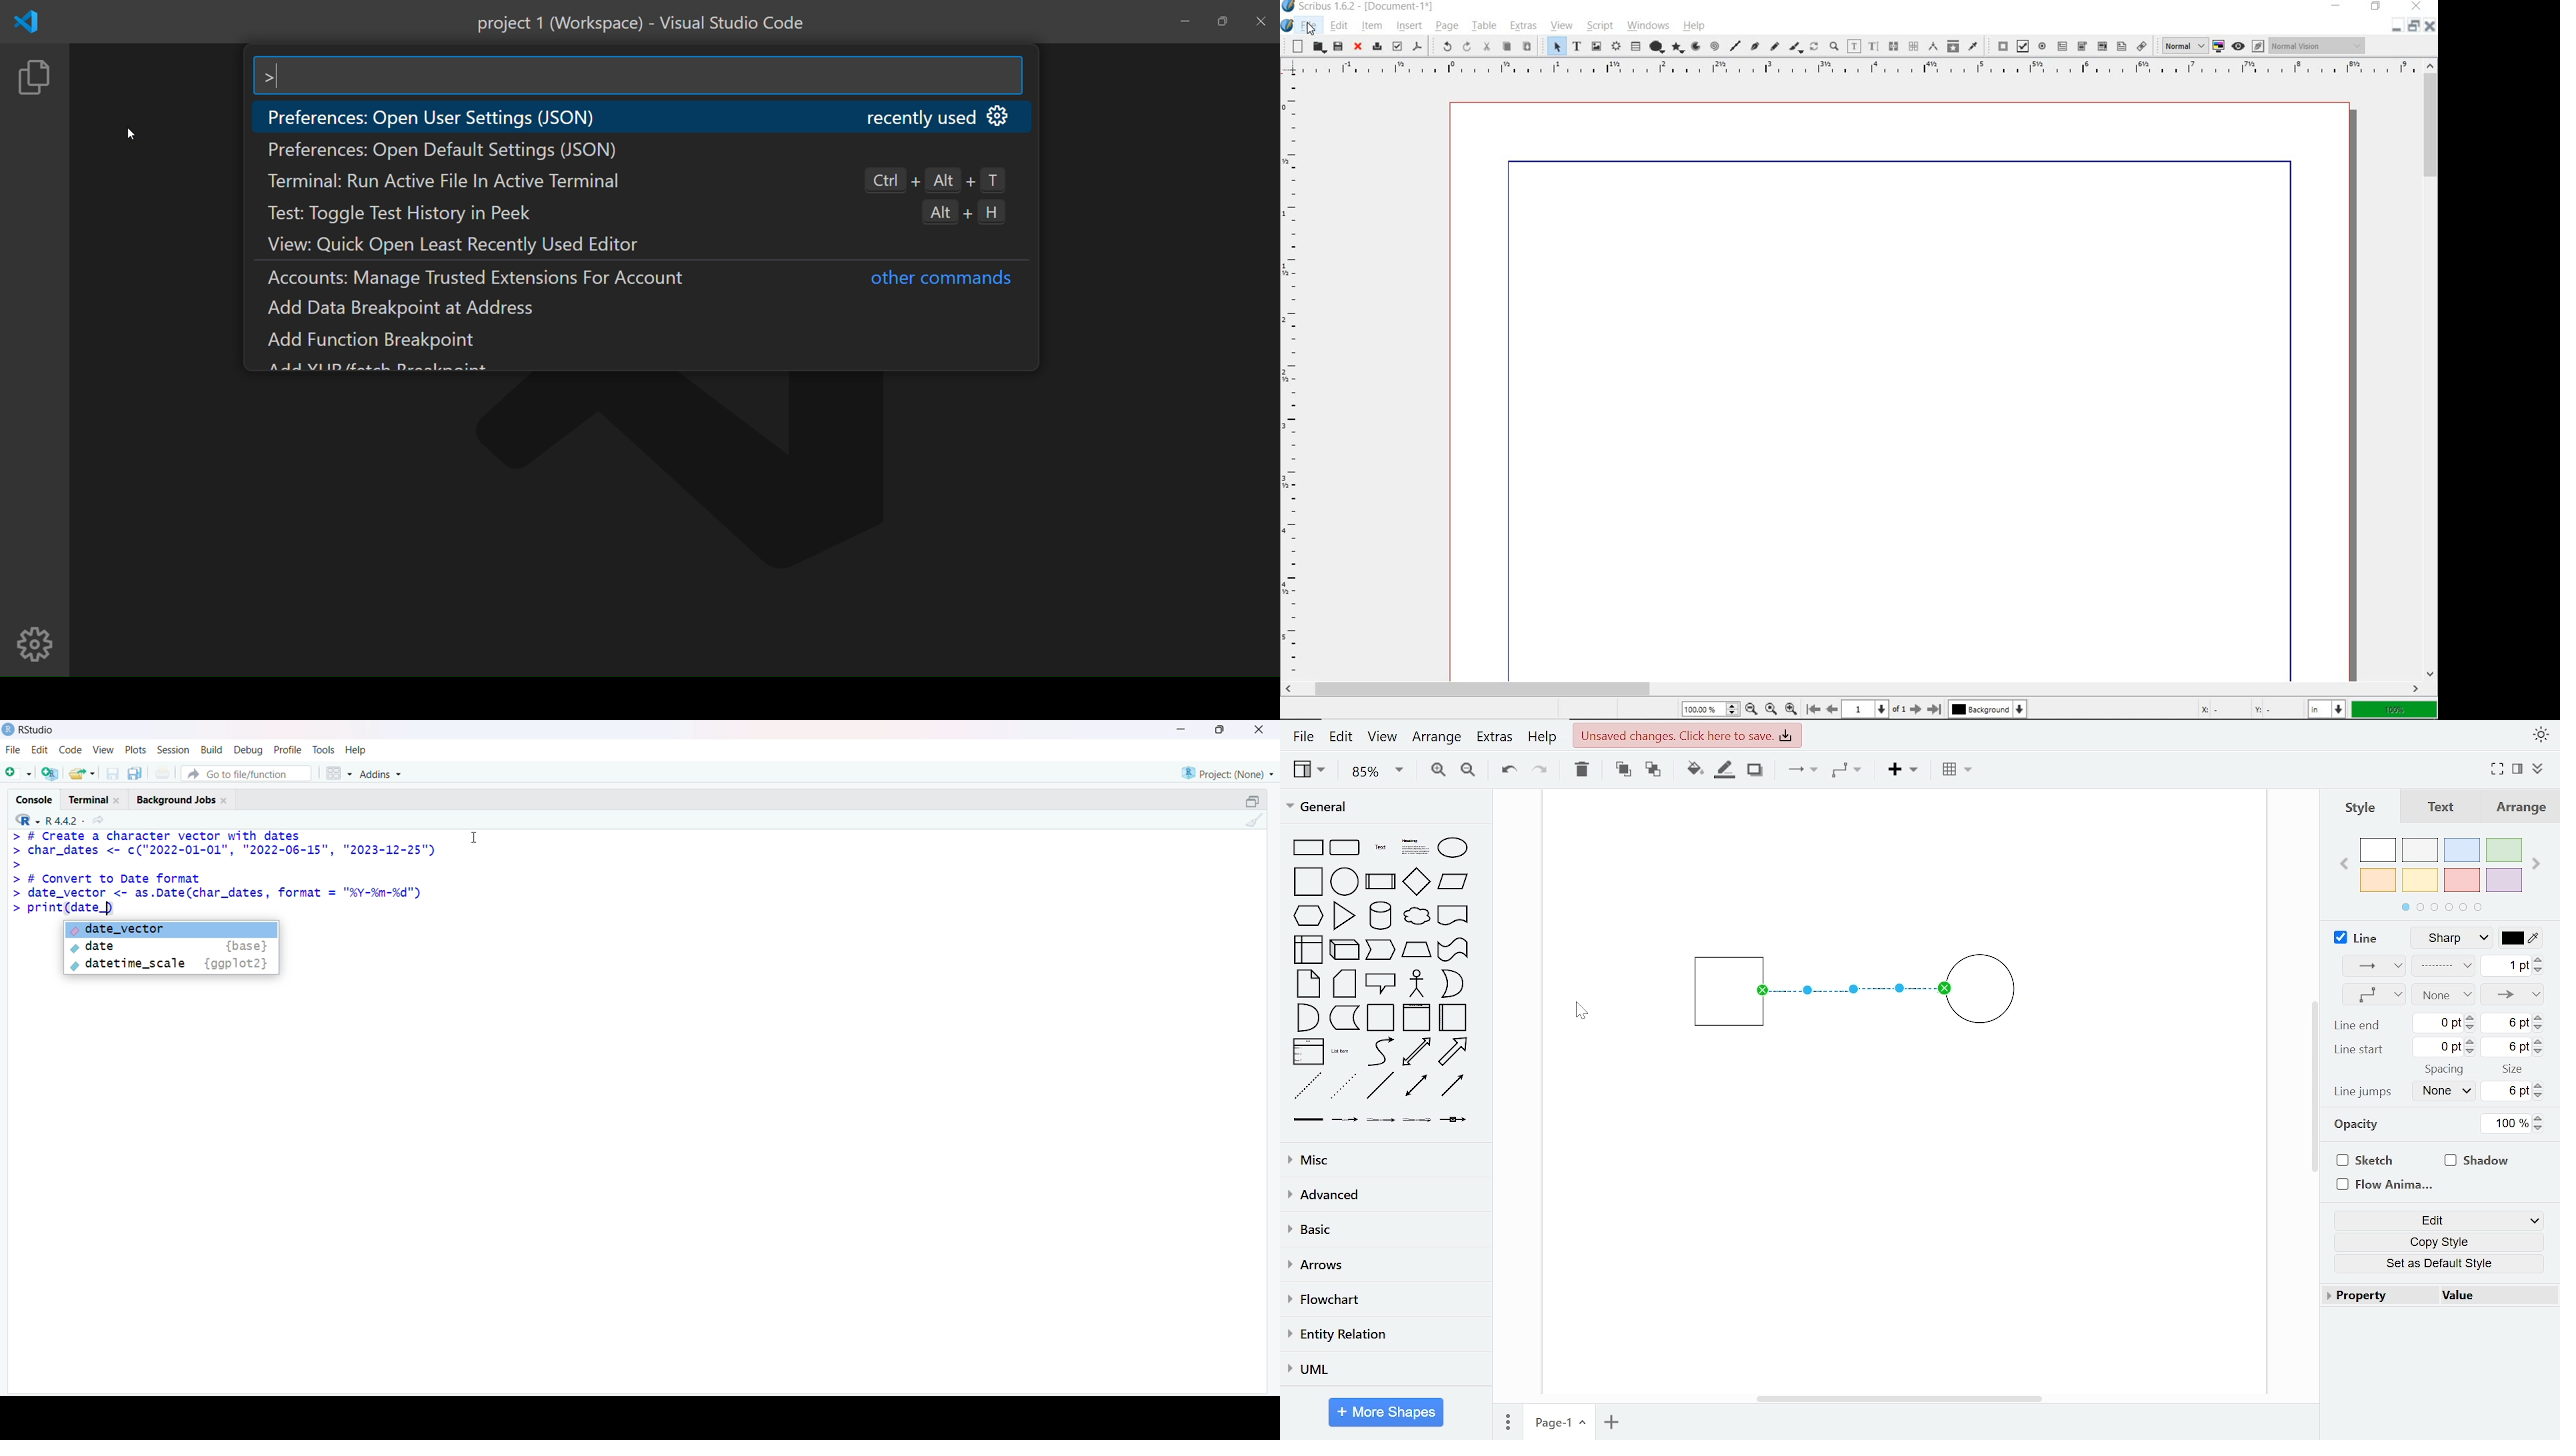 This screenshot has height=1456, width=2576. Describe the element at coordinates (2364, 1092) in the screenshot. I see `line jumps` at that location.